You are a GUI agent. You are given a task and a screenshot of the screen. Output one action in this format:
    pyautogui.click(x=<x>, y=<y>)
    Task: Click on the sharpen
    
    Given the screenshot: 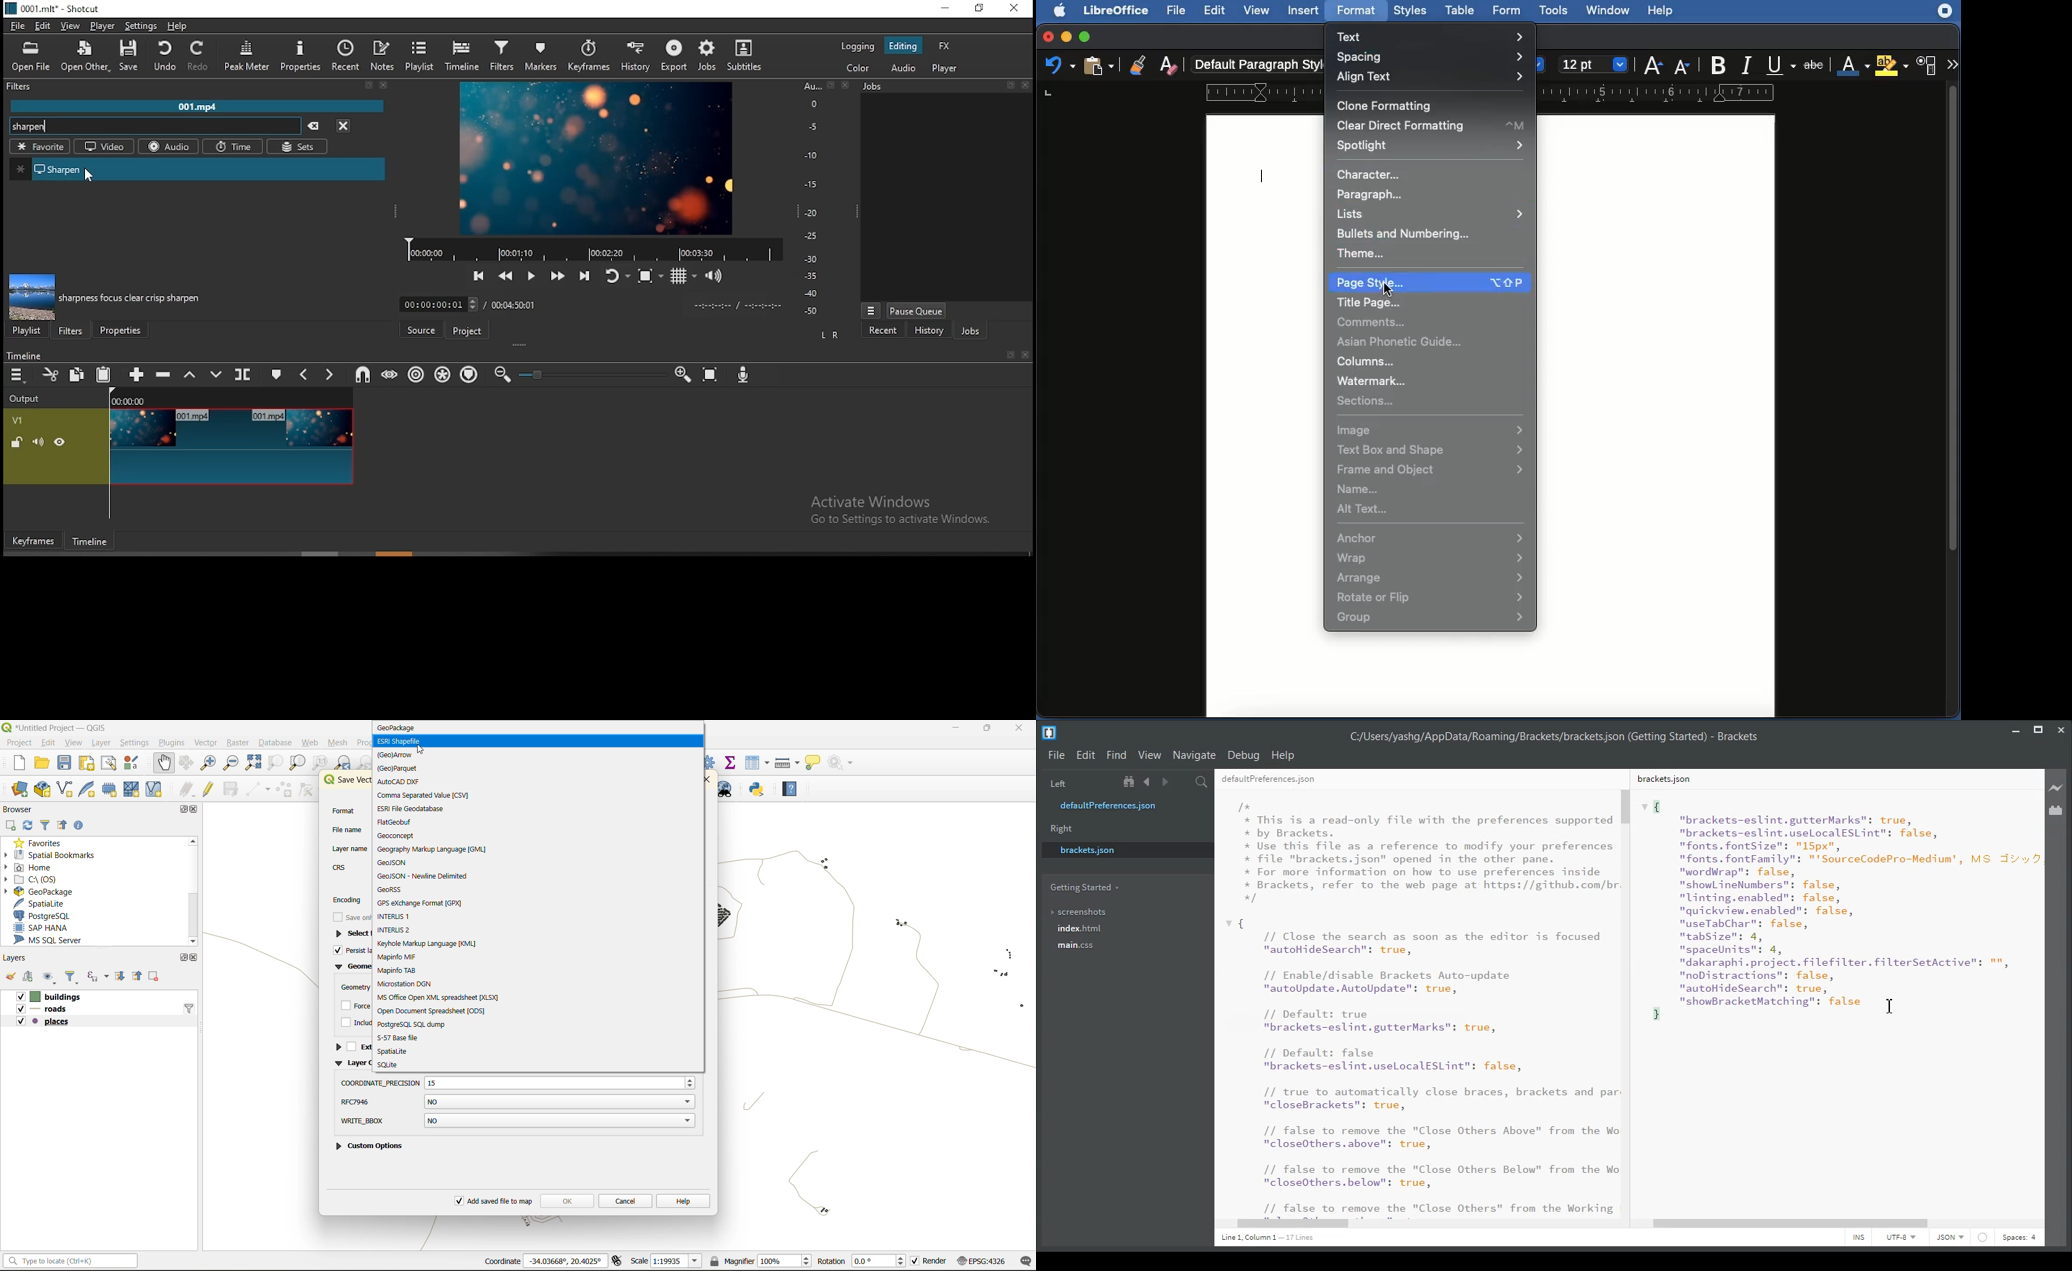 What is the action you would take?
    pyautogui.click(x=198, y=168)
    